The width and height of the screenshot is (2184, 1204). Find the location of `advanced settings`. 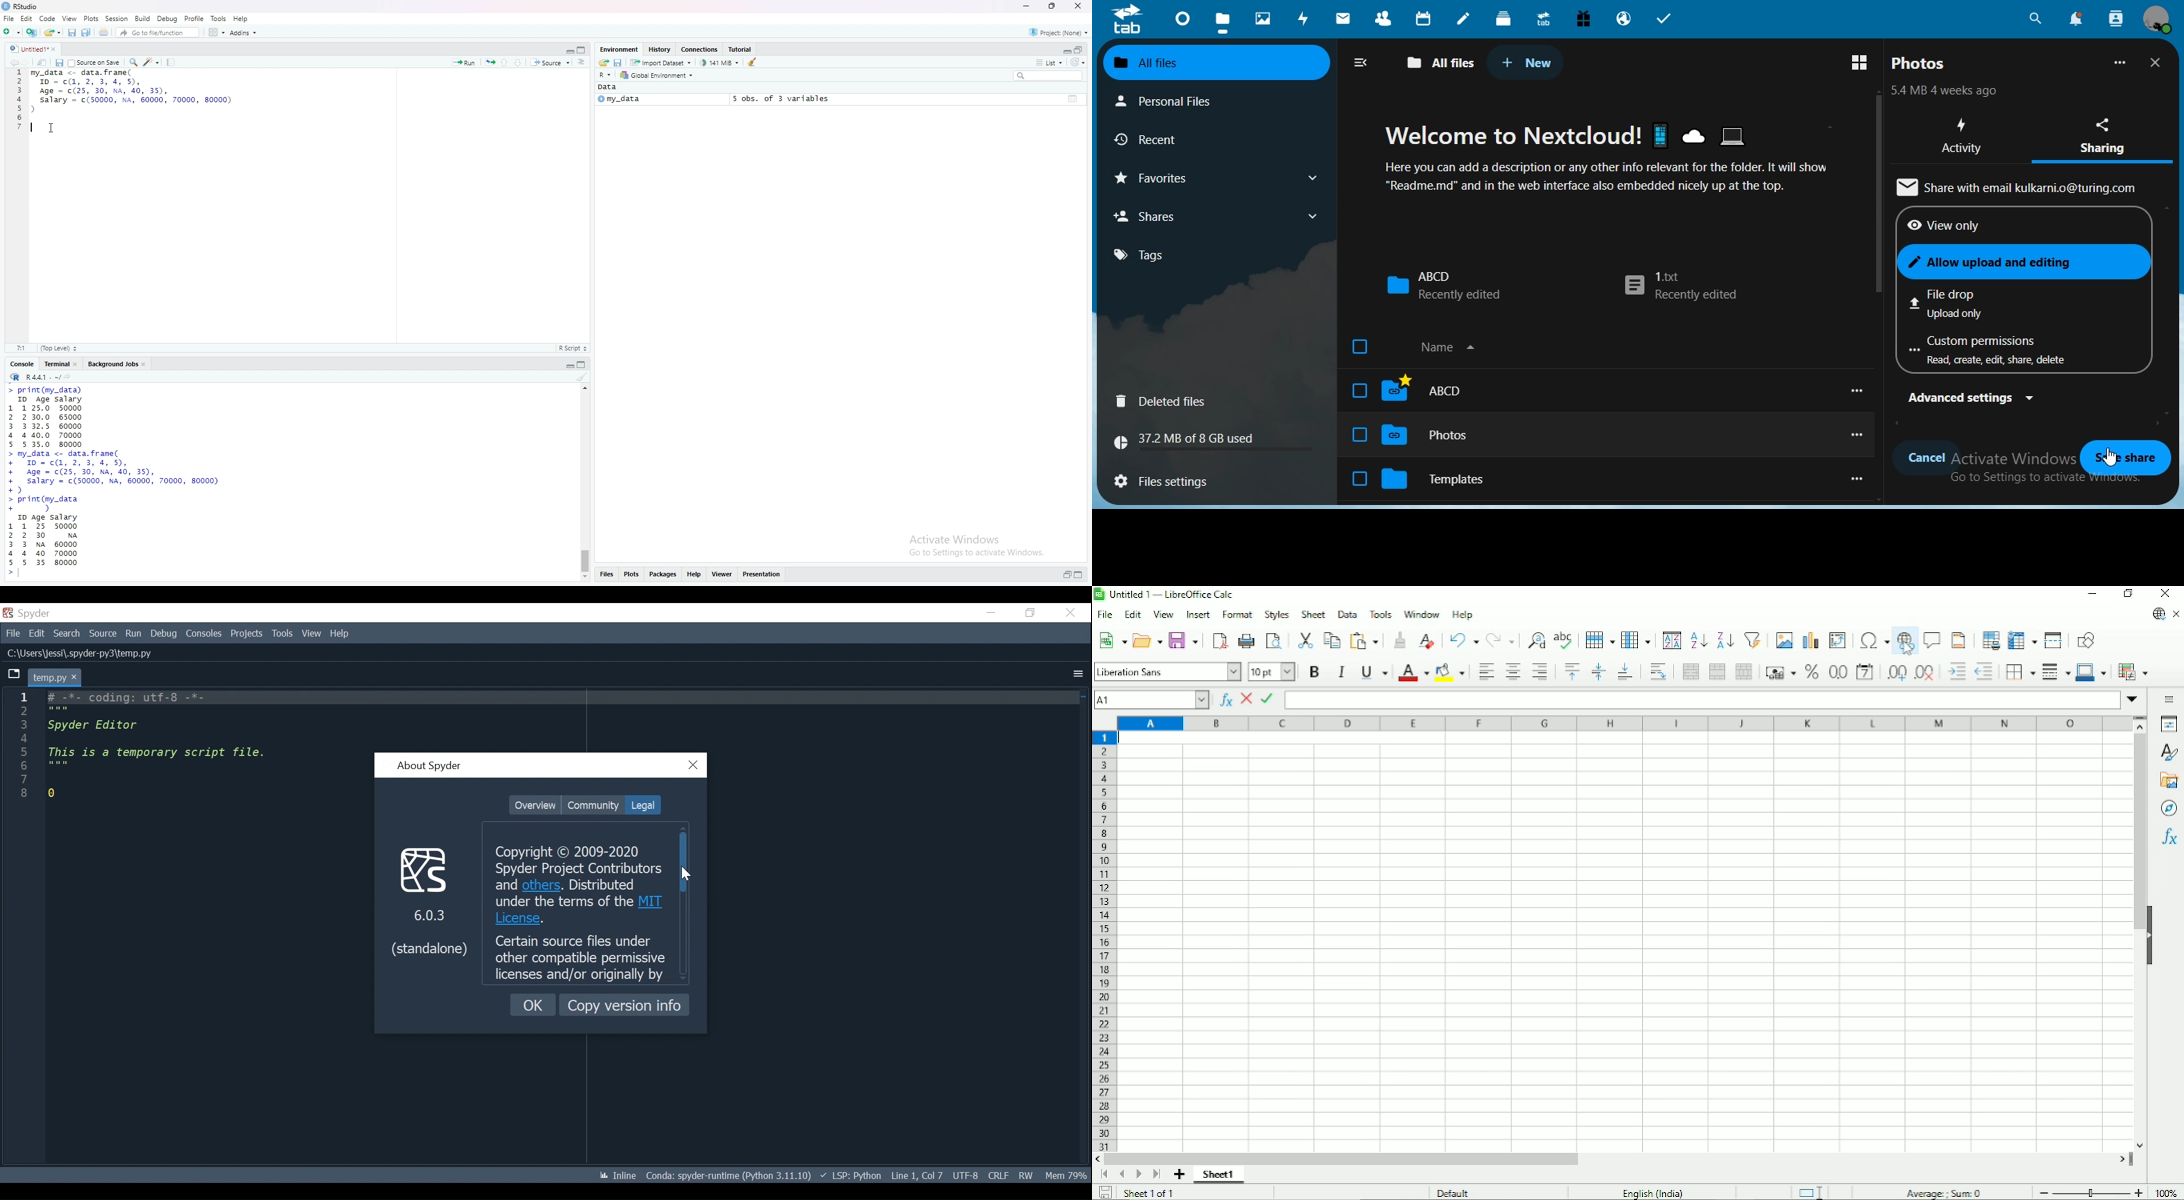

advanced settings is located at coordinates (1973, 398).